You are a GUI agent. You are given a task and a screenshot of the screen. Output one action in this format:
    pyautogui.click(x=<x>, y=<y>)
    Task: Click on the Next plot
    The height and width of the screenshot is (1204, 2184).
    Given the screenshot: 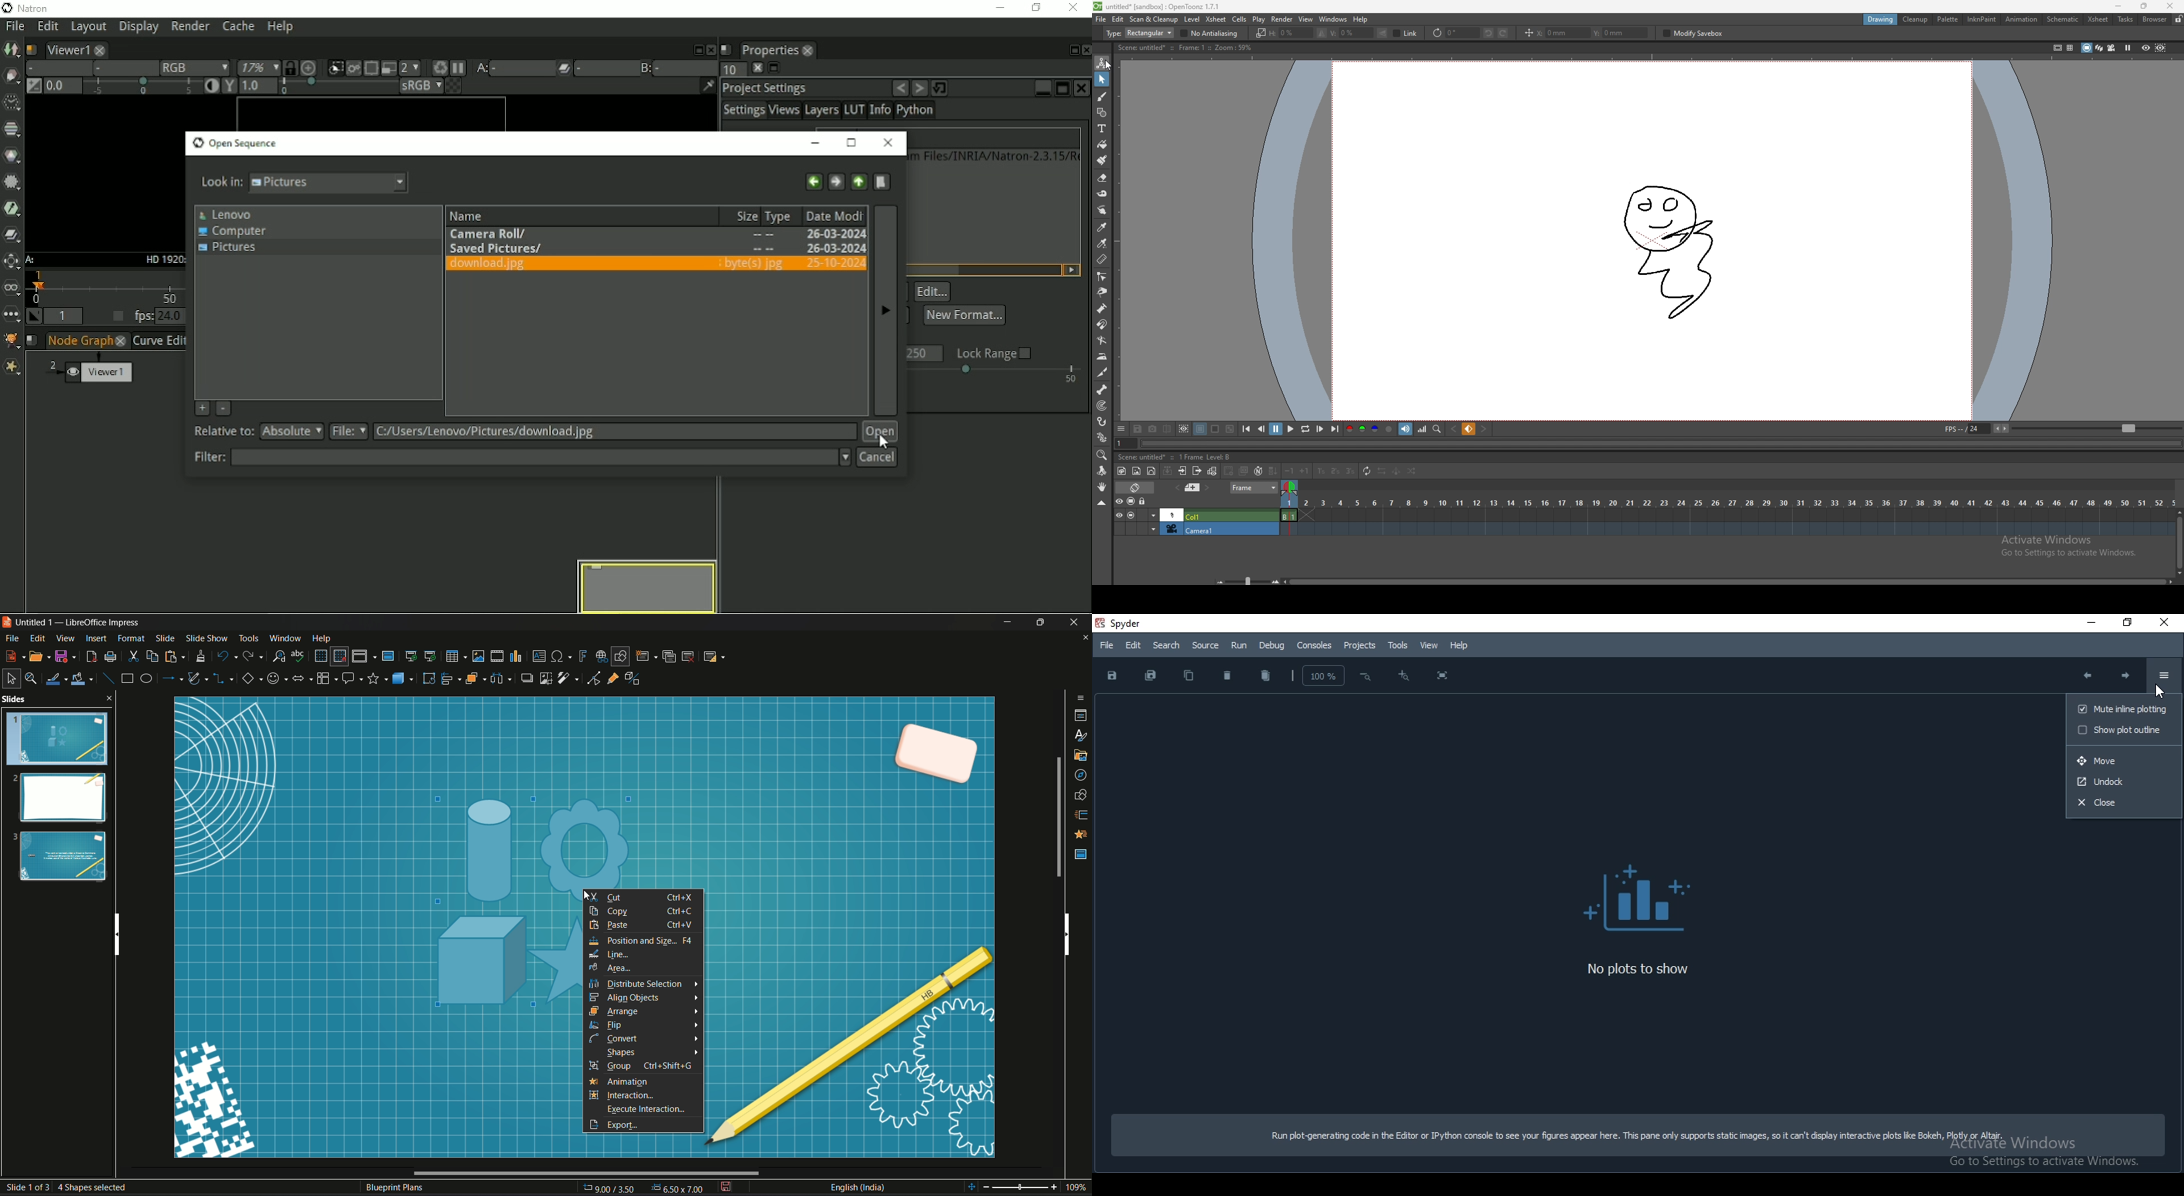 What is the action you would take?
    pyautogui.click(x=2127, y=678)
    